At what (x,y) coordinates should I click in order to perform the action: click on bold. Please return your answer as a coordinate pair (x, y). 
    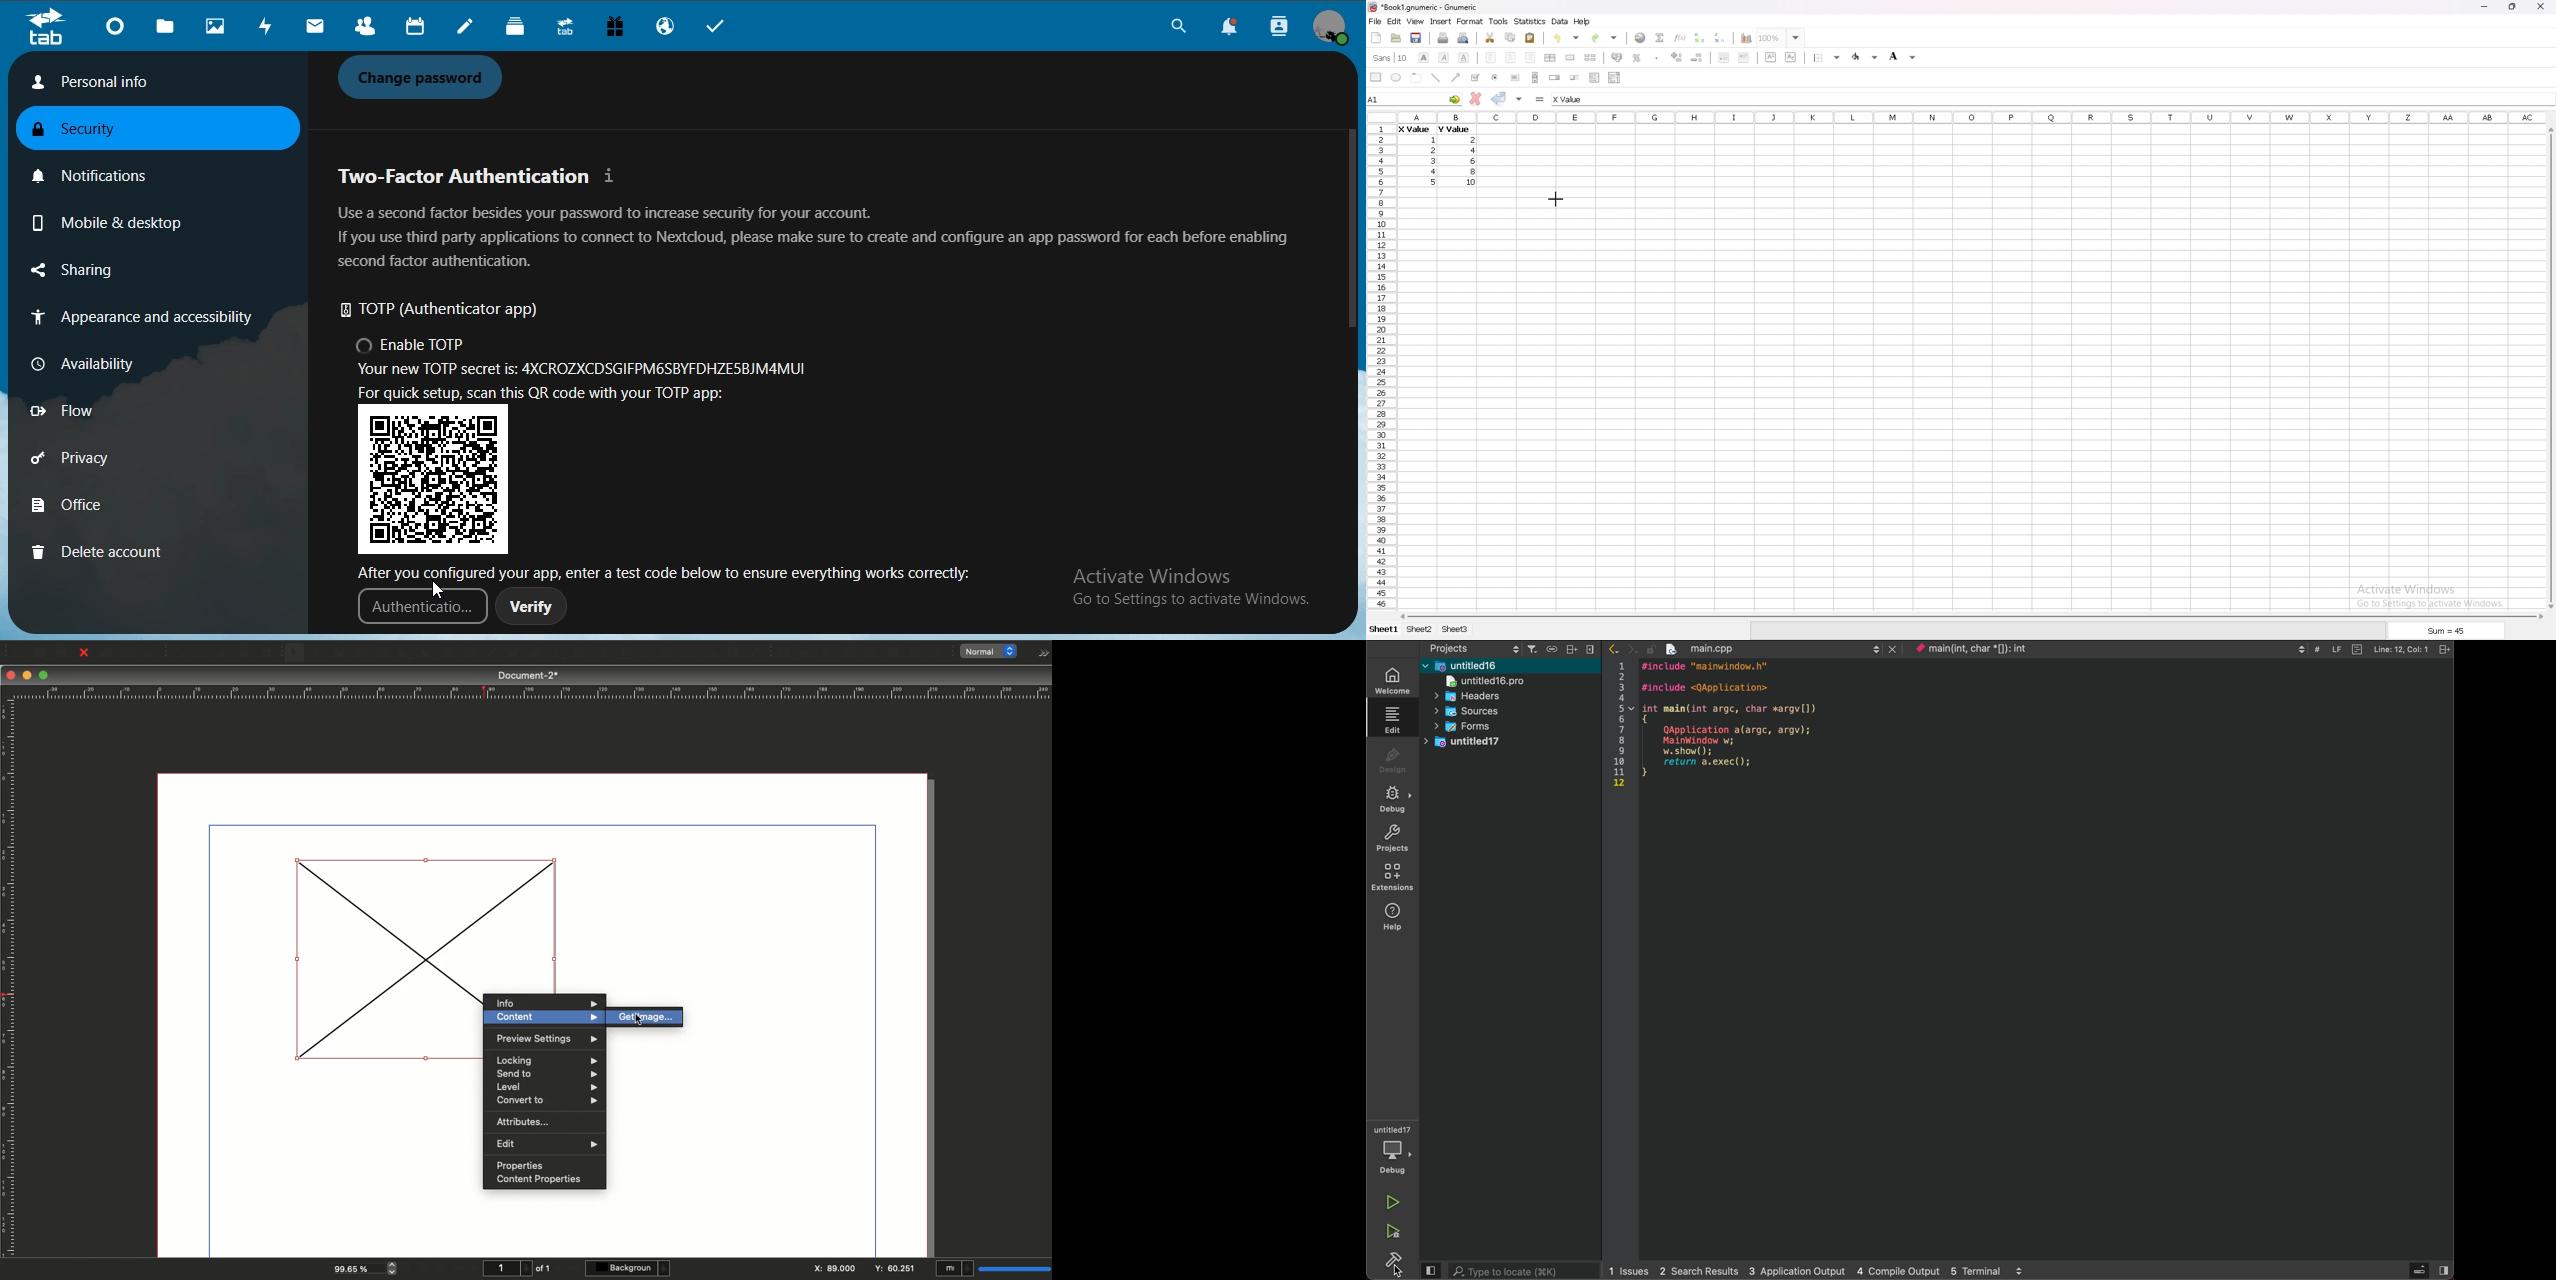
    Looking at the image, I should click on (1423, 58).